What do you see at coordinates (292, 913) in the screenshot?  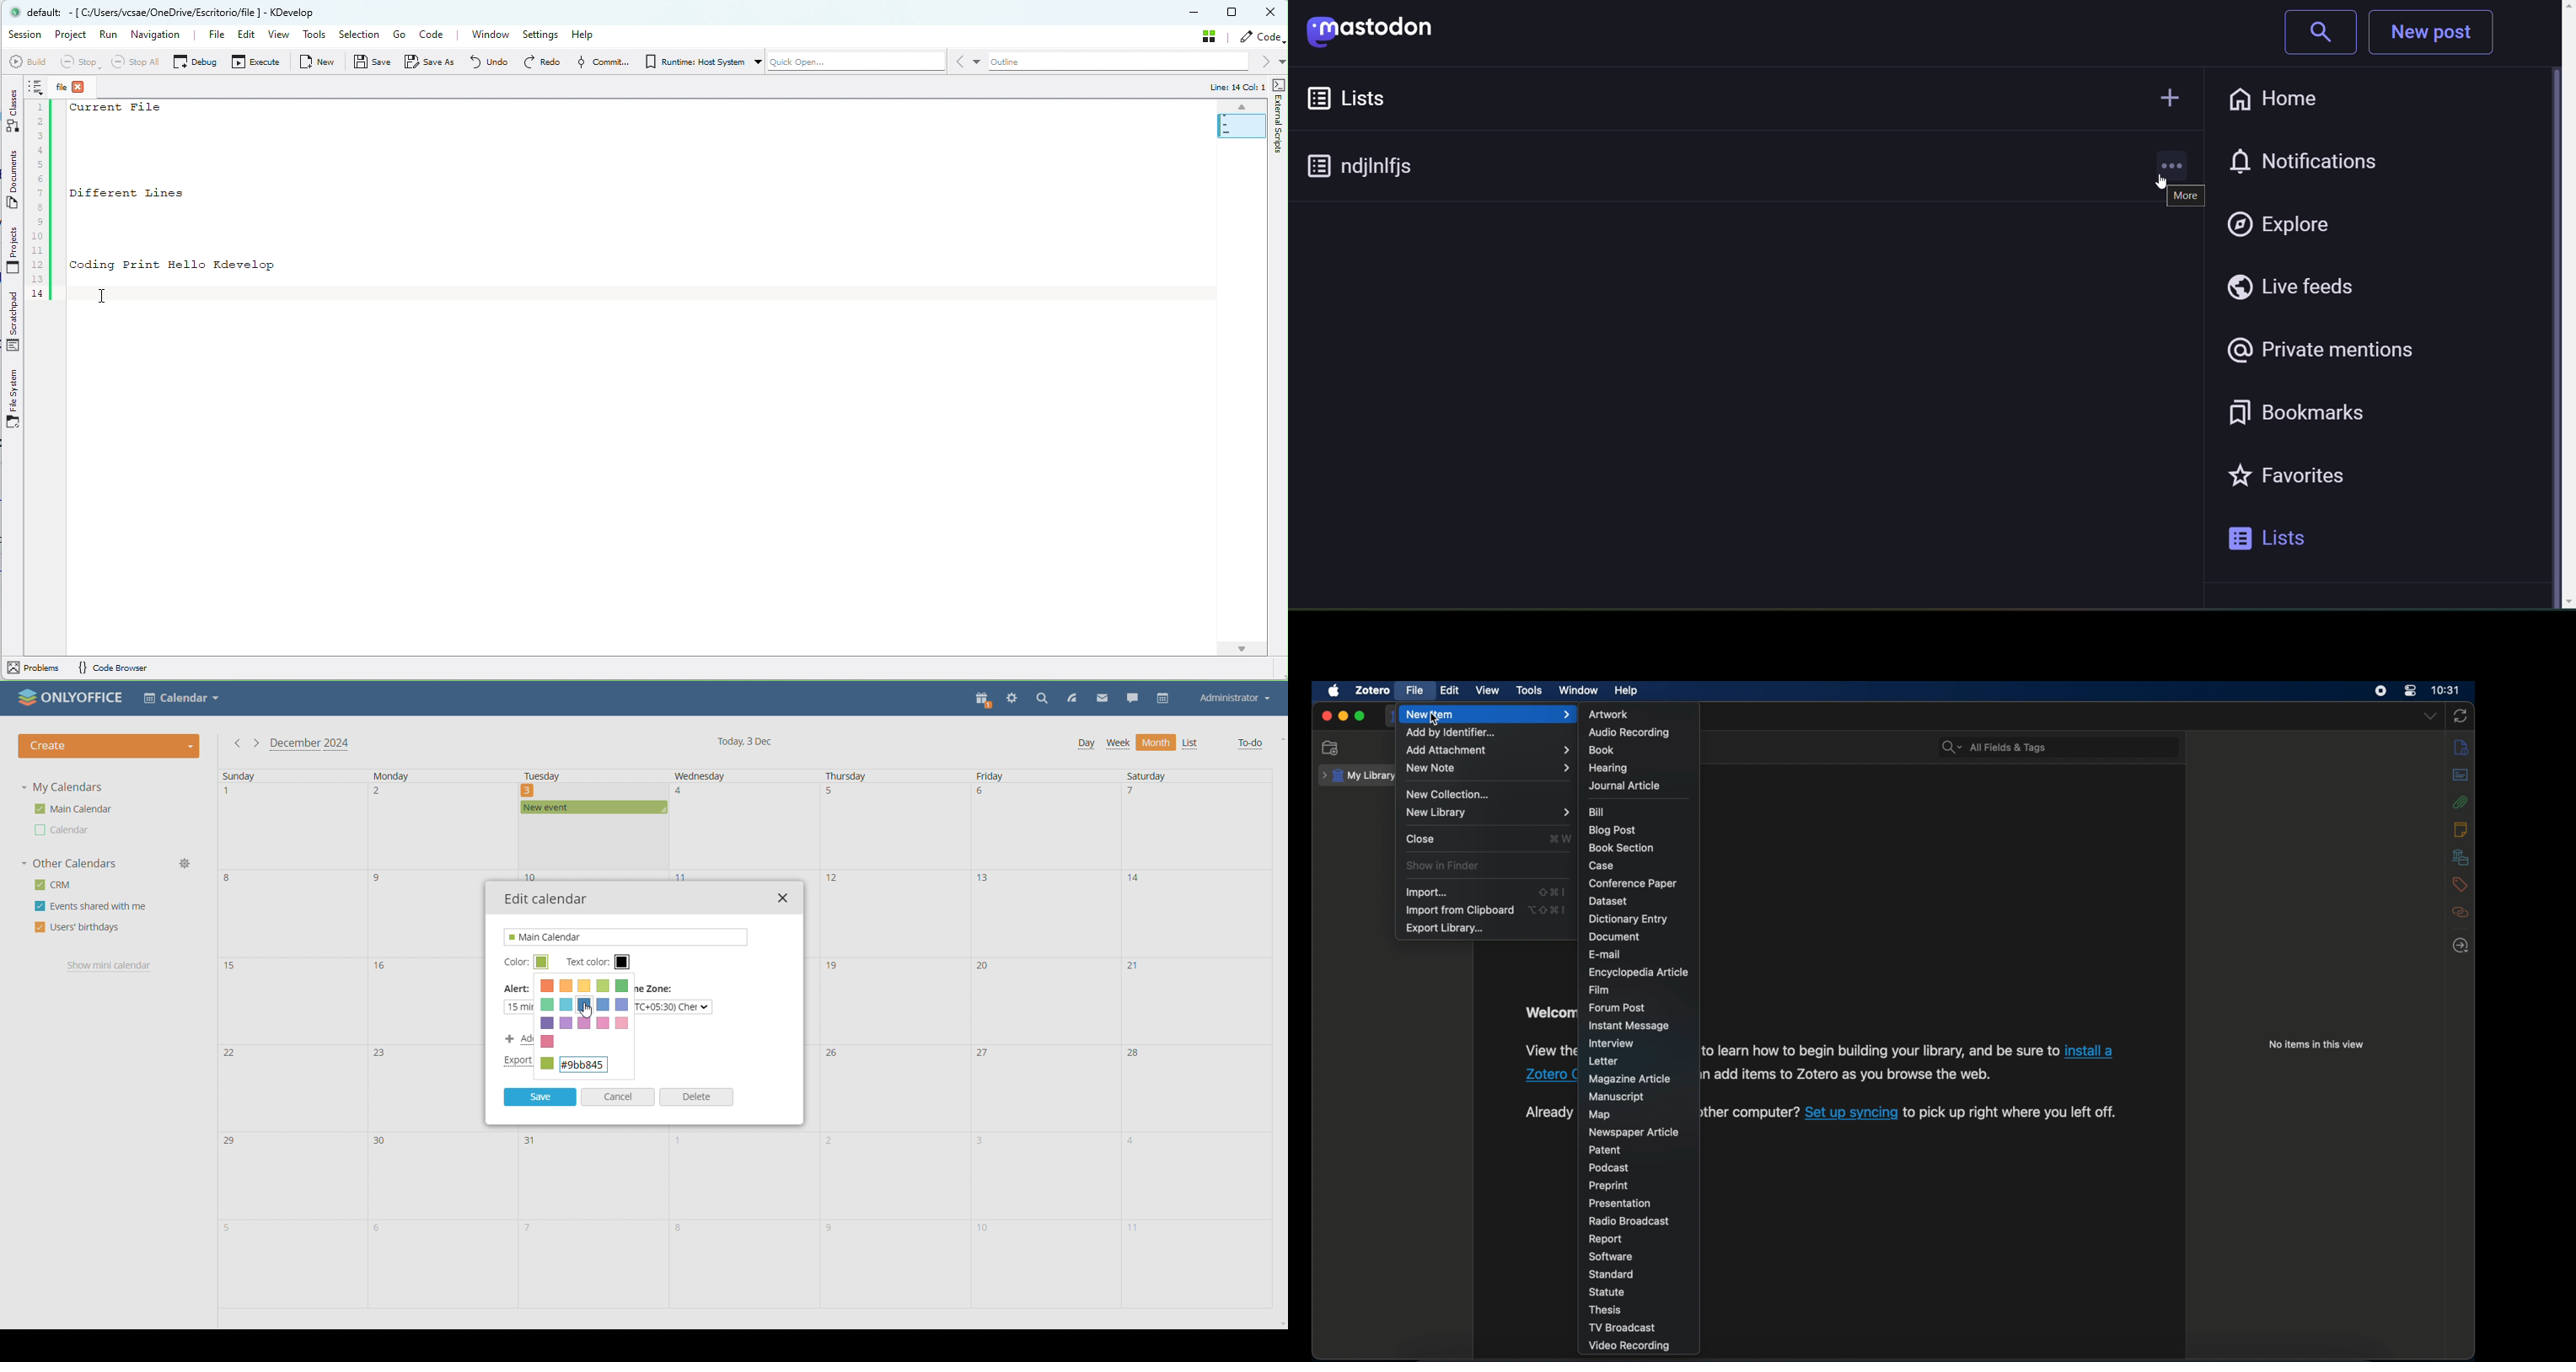 I see `date` at bounding box center [292, 913].